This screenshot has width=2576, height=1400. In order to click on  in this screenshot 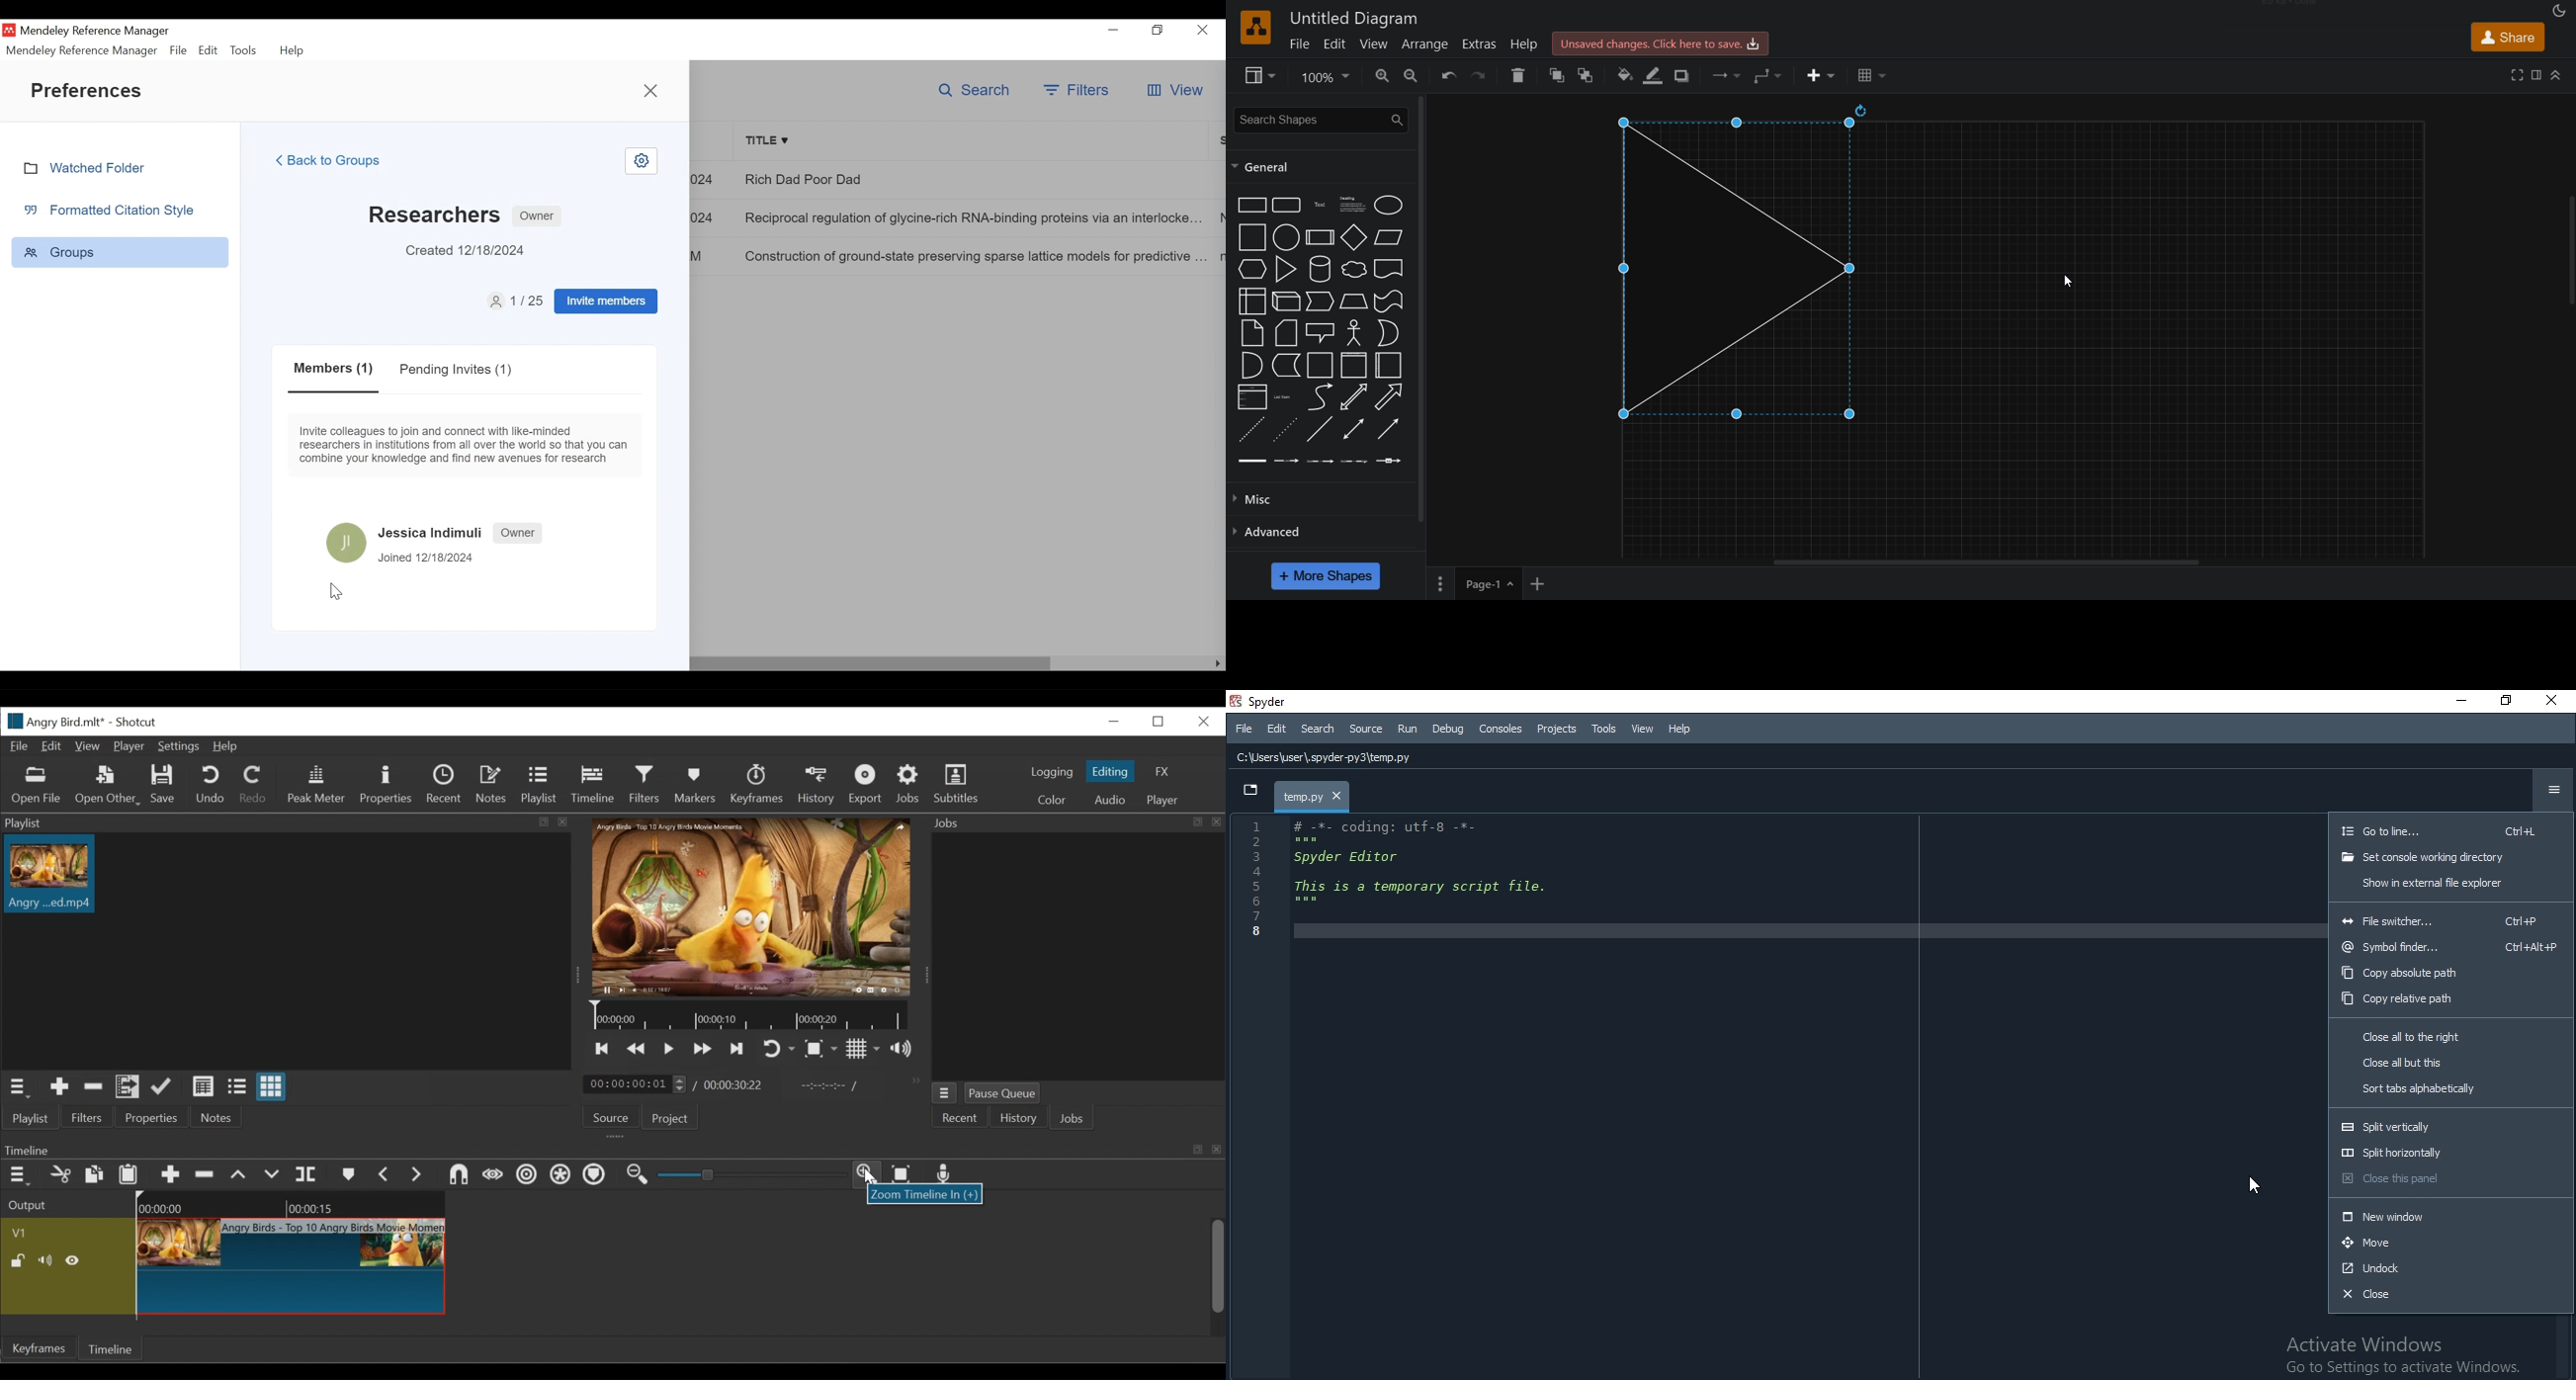, I will do `click(2451, 828)`.